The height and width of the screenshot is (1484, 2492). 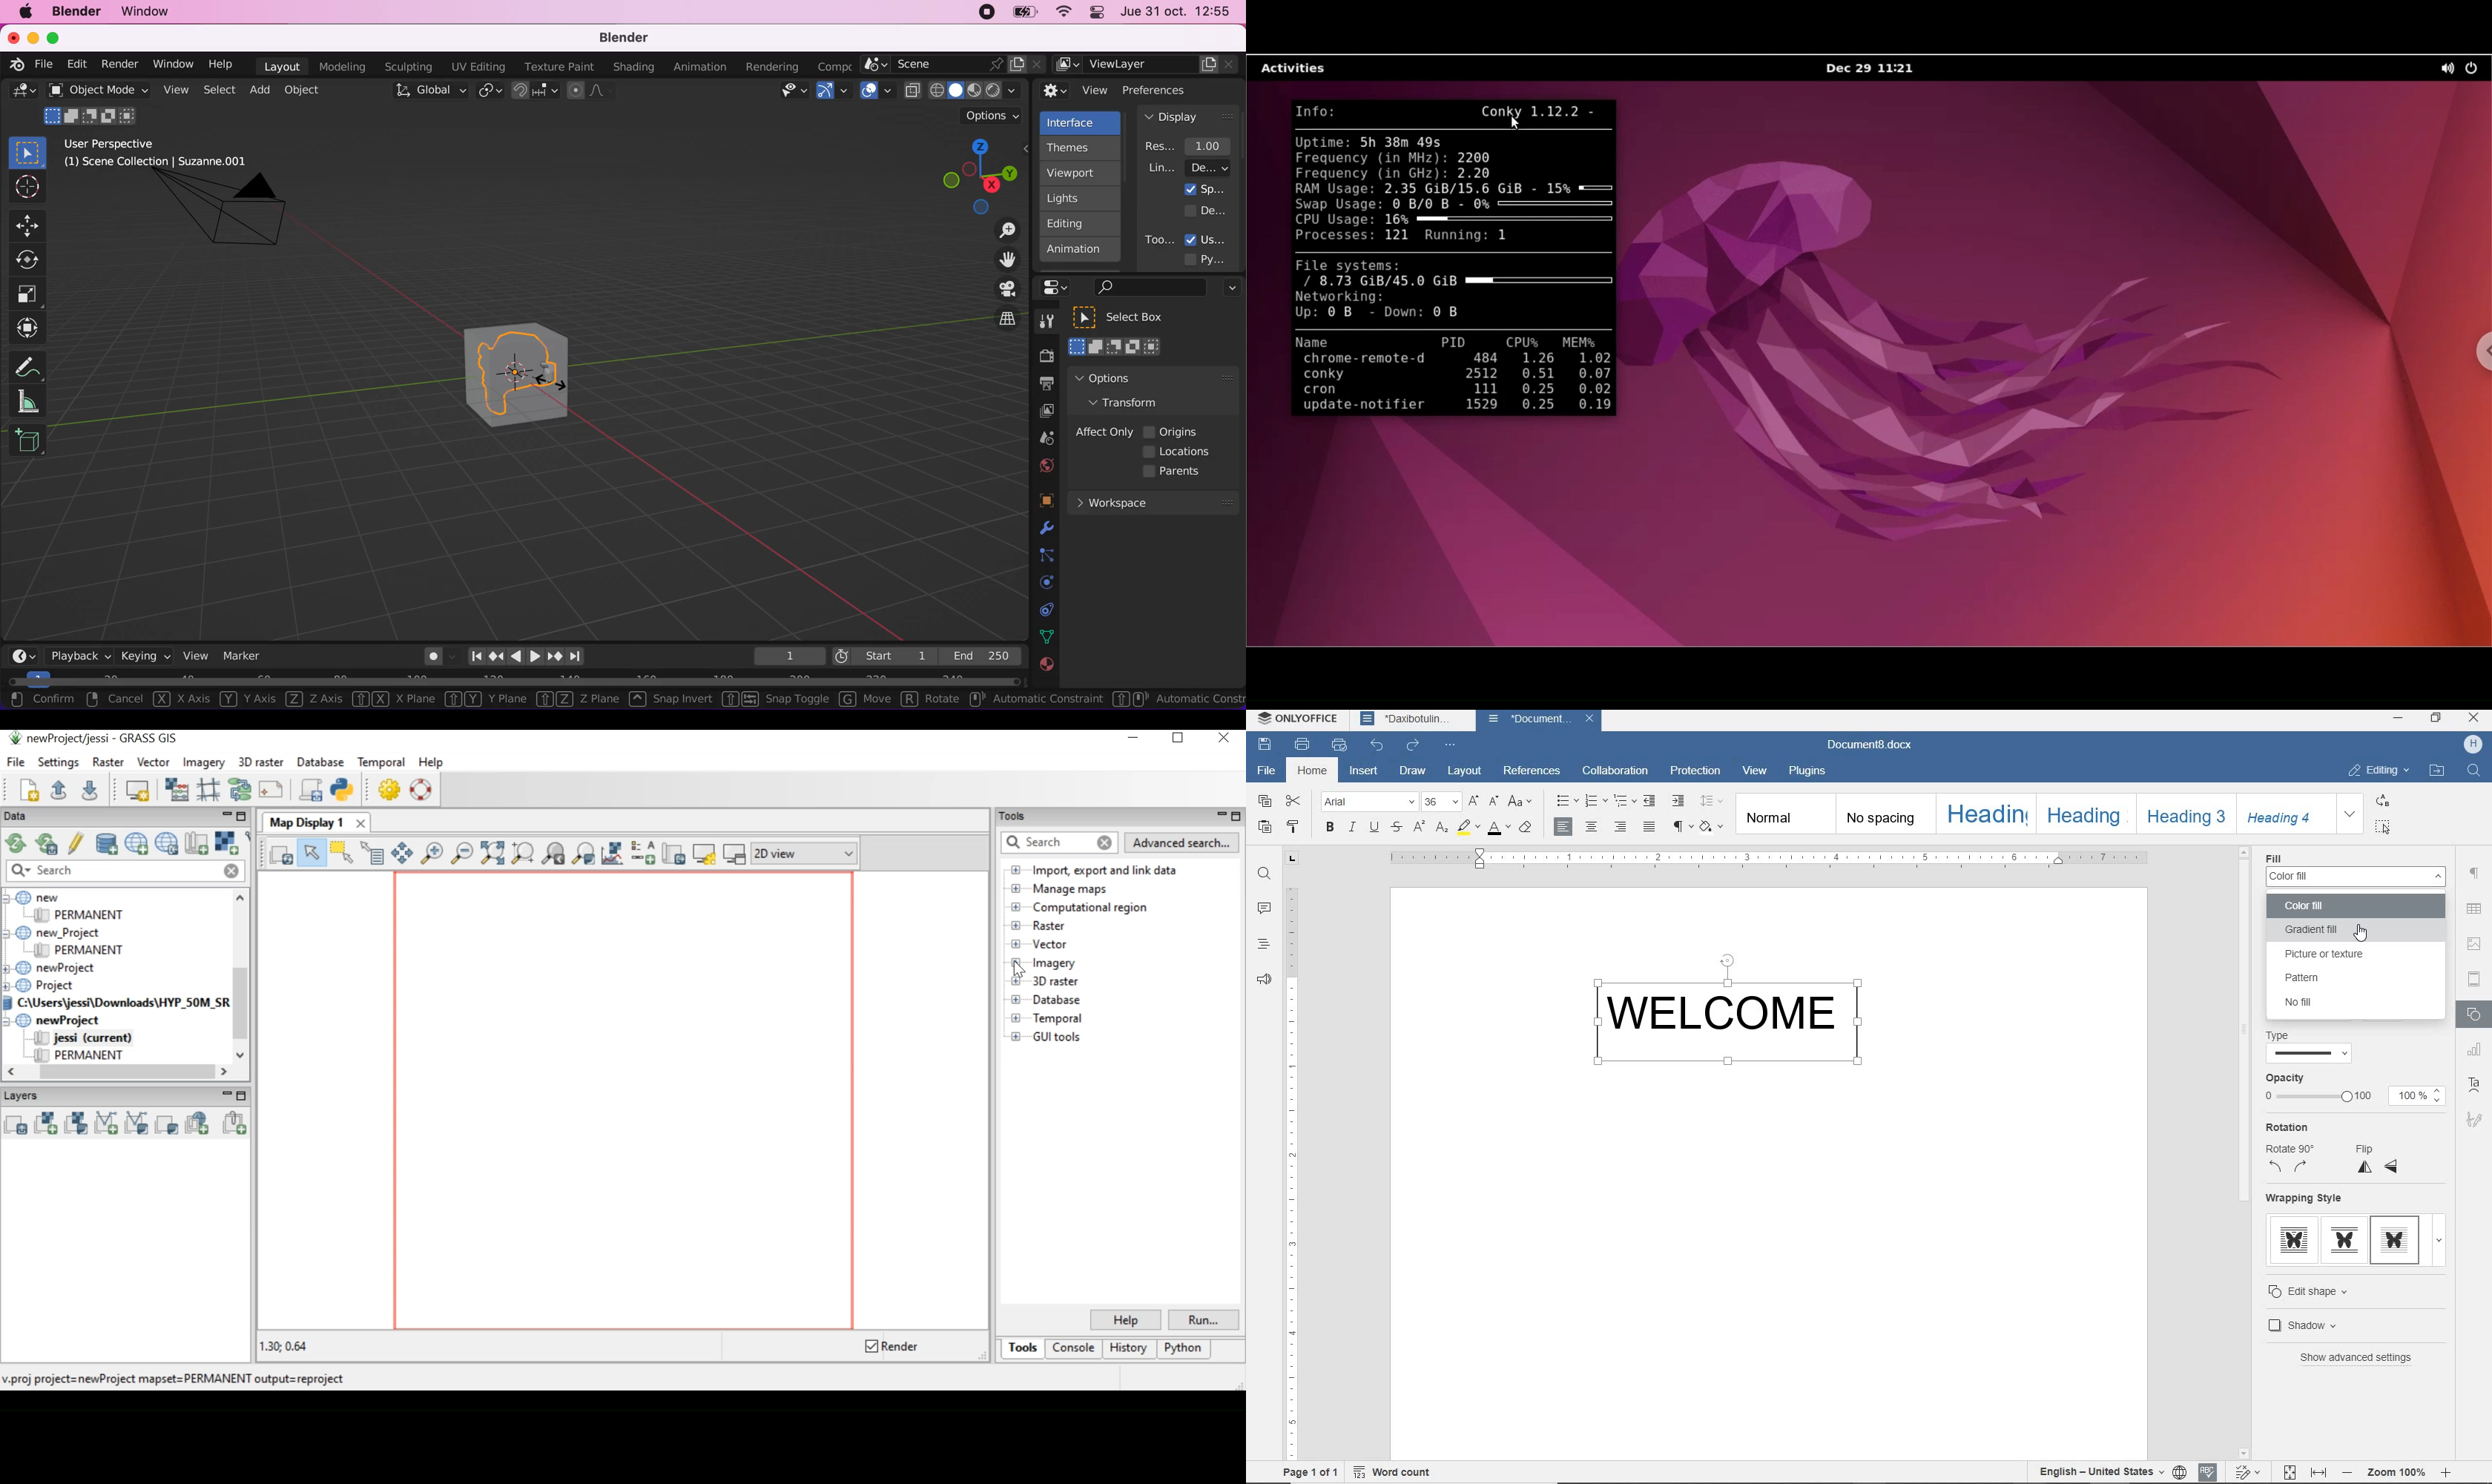 I want to click on VIEW, so click(x=1755, y=770).